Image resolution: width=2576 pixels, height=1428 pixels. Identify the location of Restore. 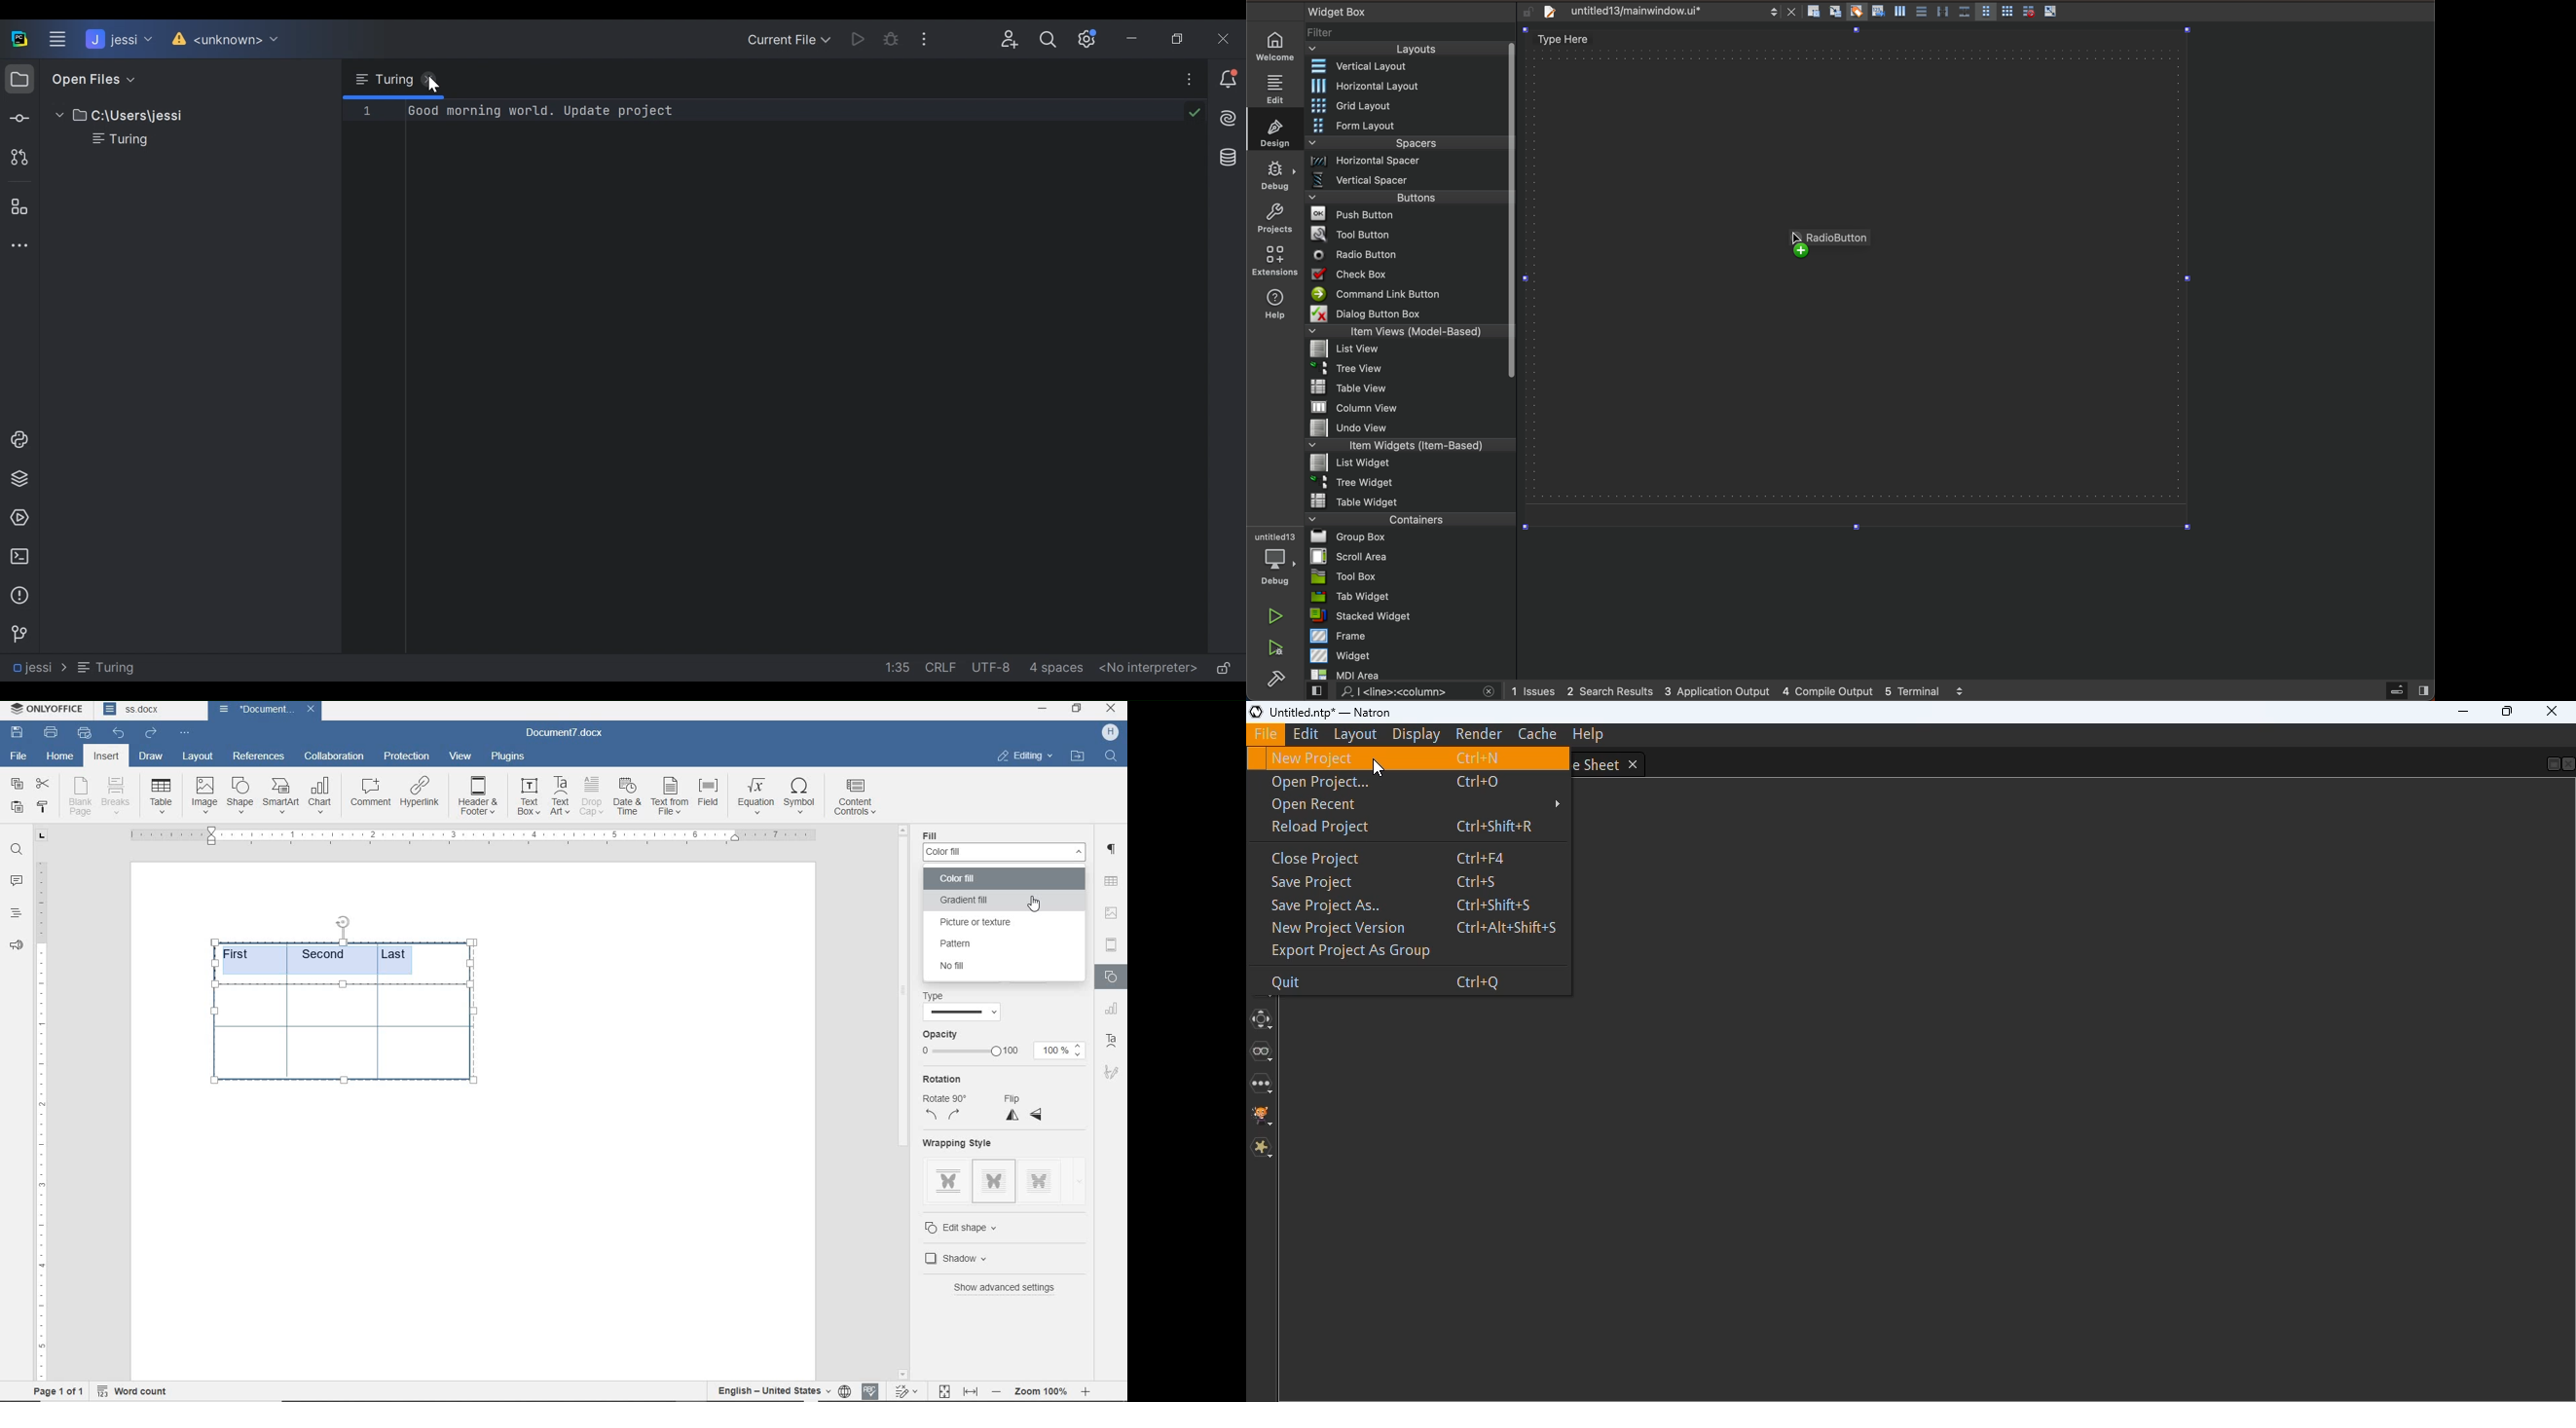
(1181, 38).